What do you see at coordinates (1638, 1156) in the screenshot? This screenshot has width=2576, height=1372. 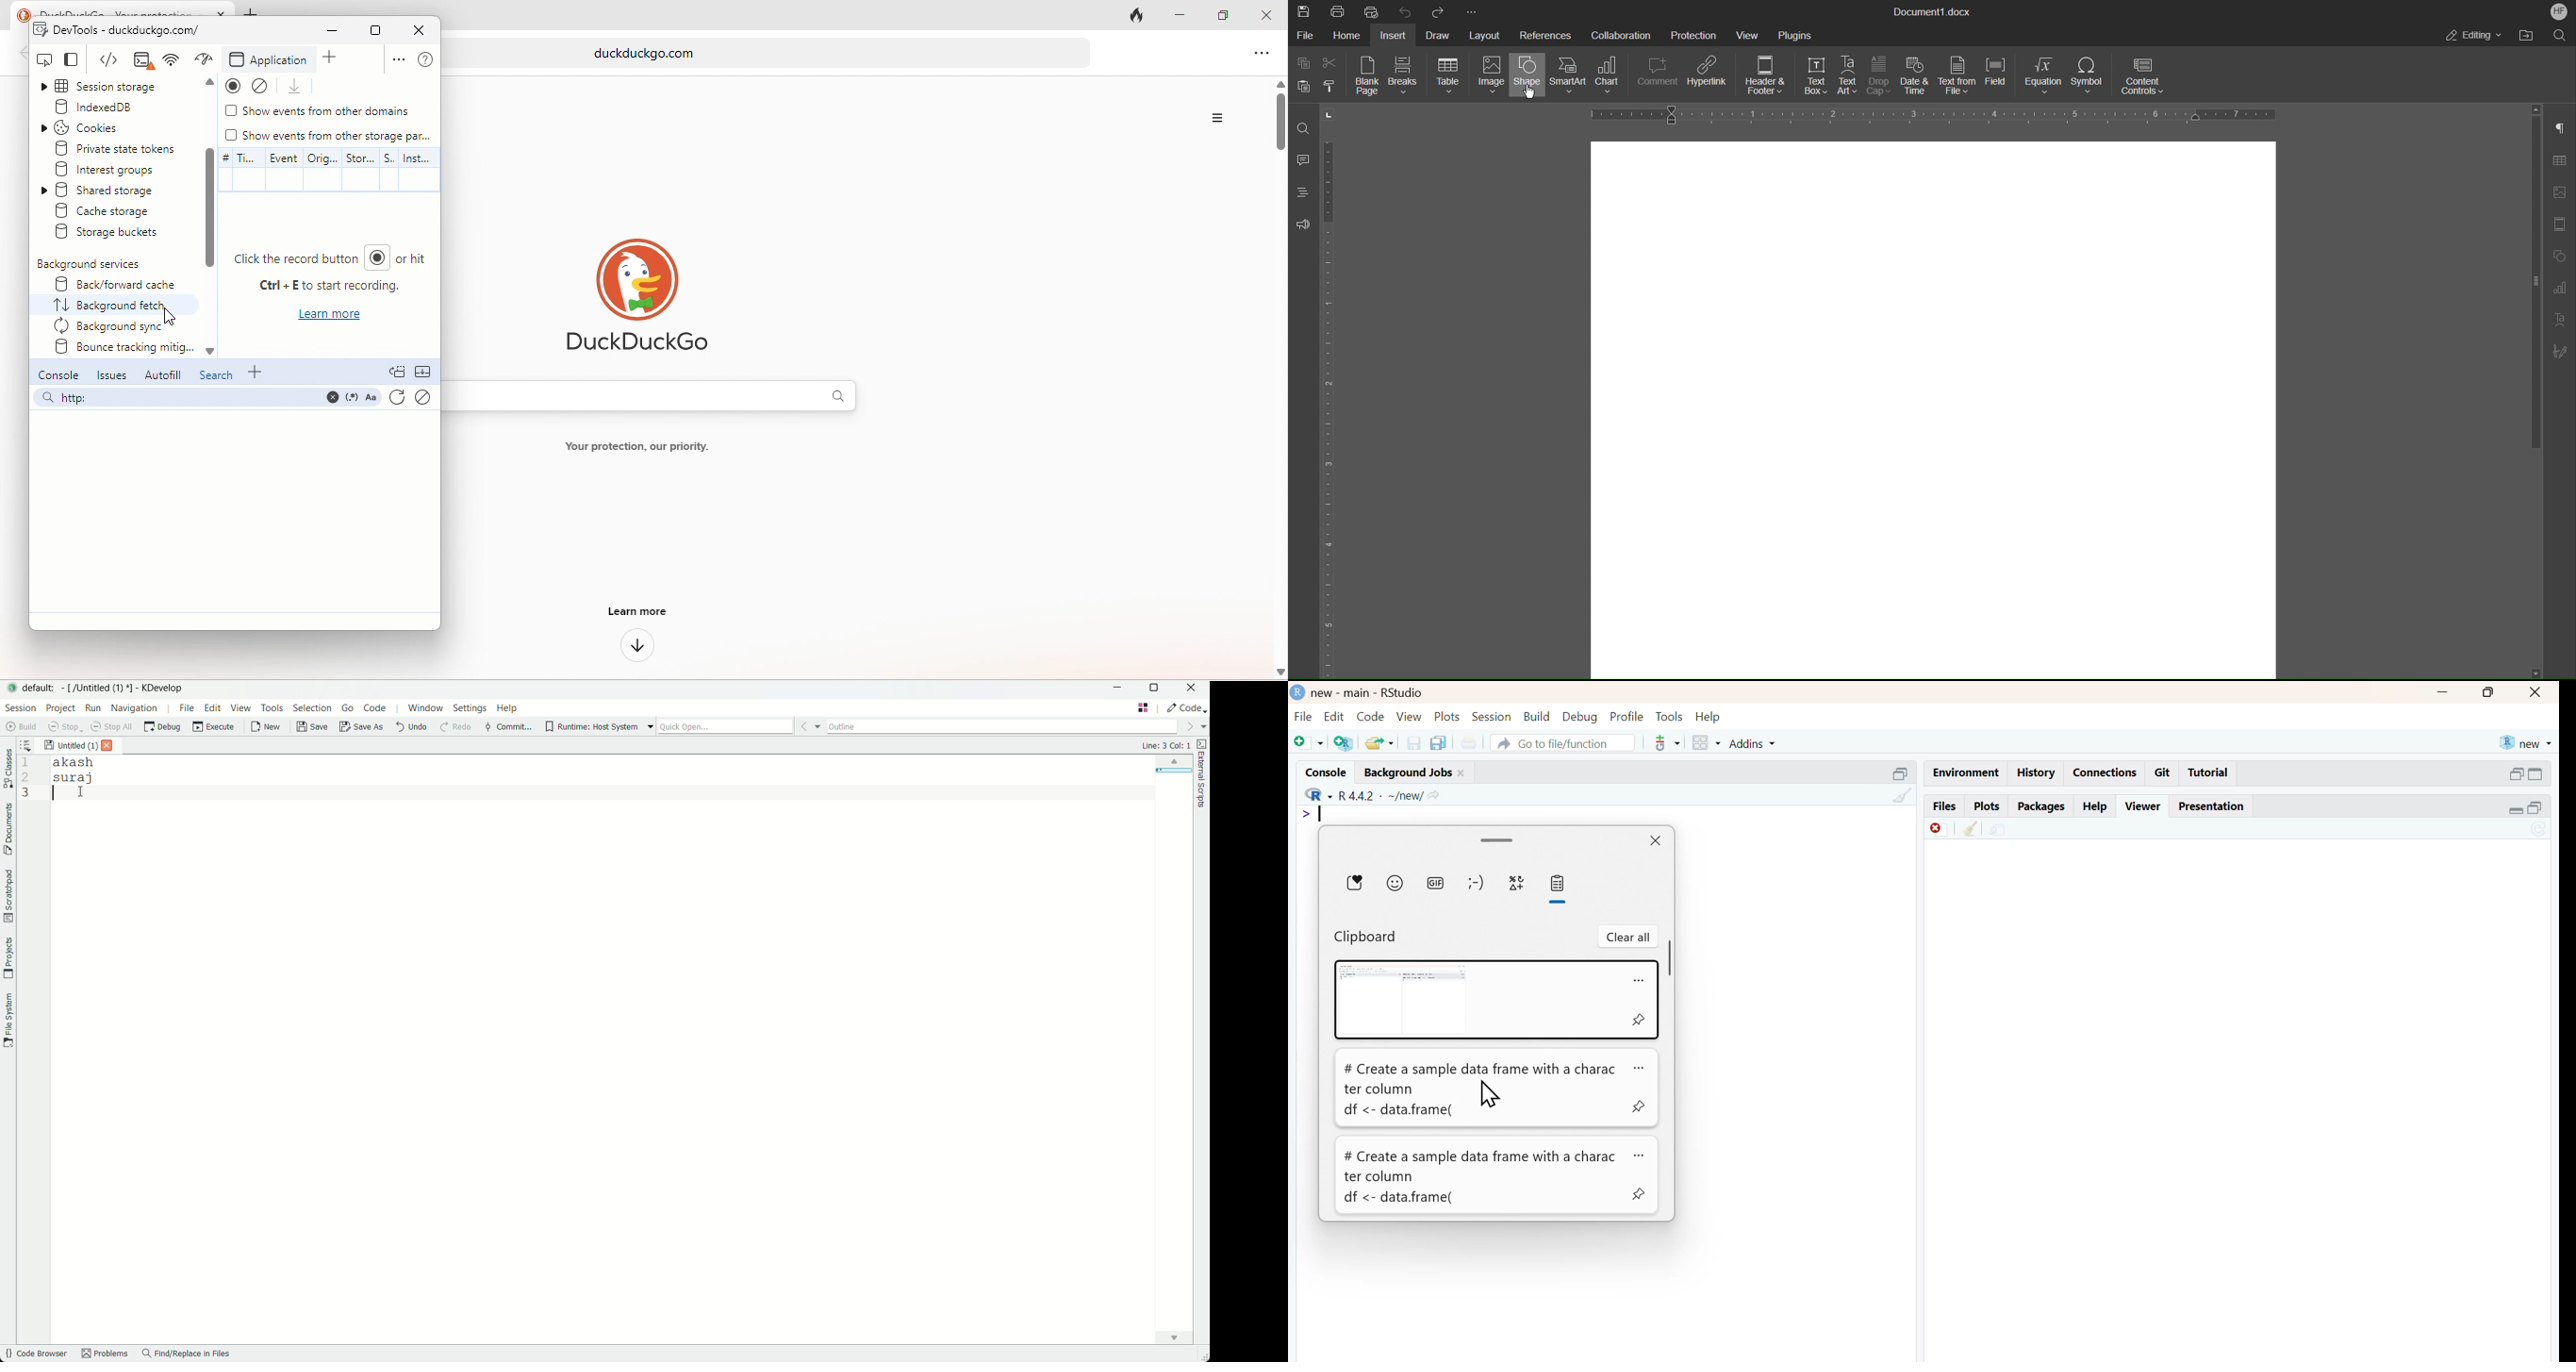 I see `more` at bounding box center [1638, 1156].